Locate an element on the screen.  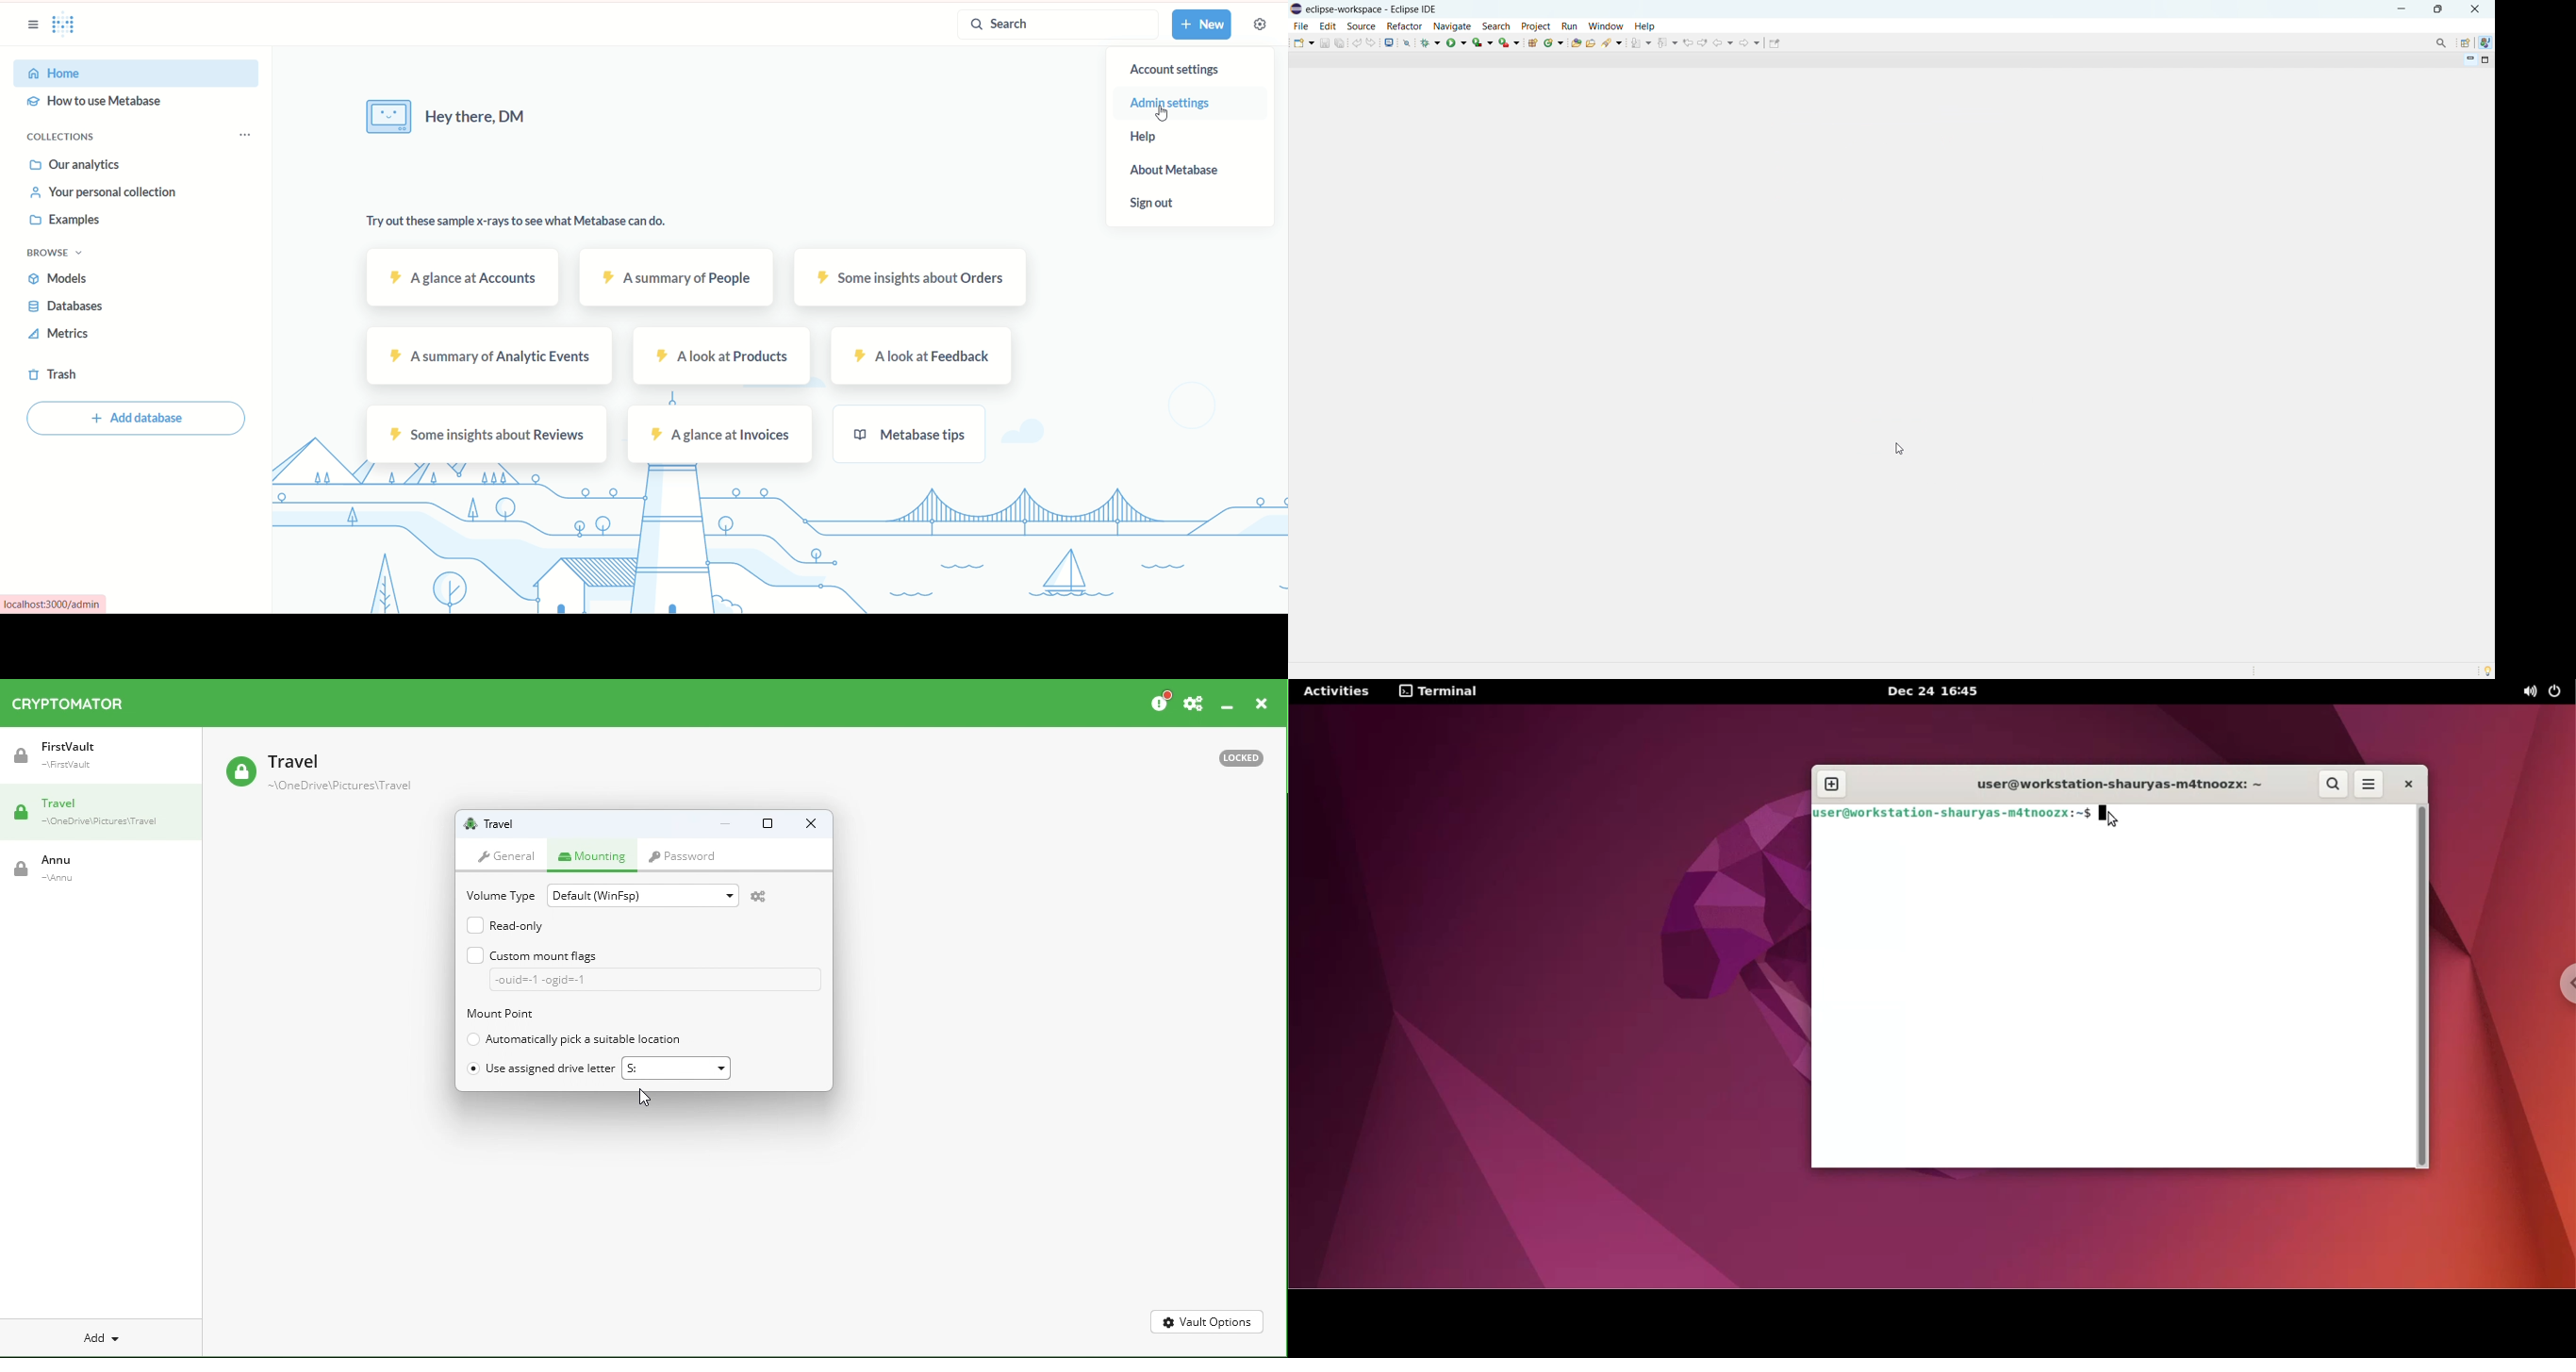
Mount point is located at coordinates (524, 1015).